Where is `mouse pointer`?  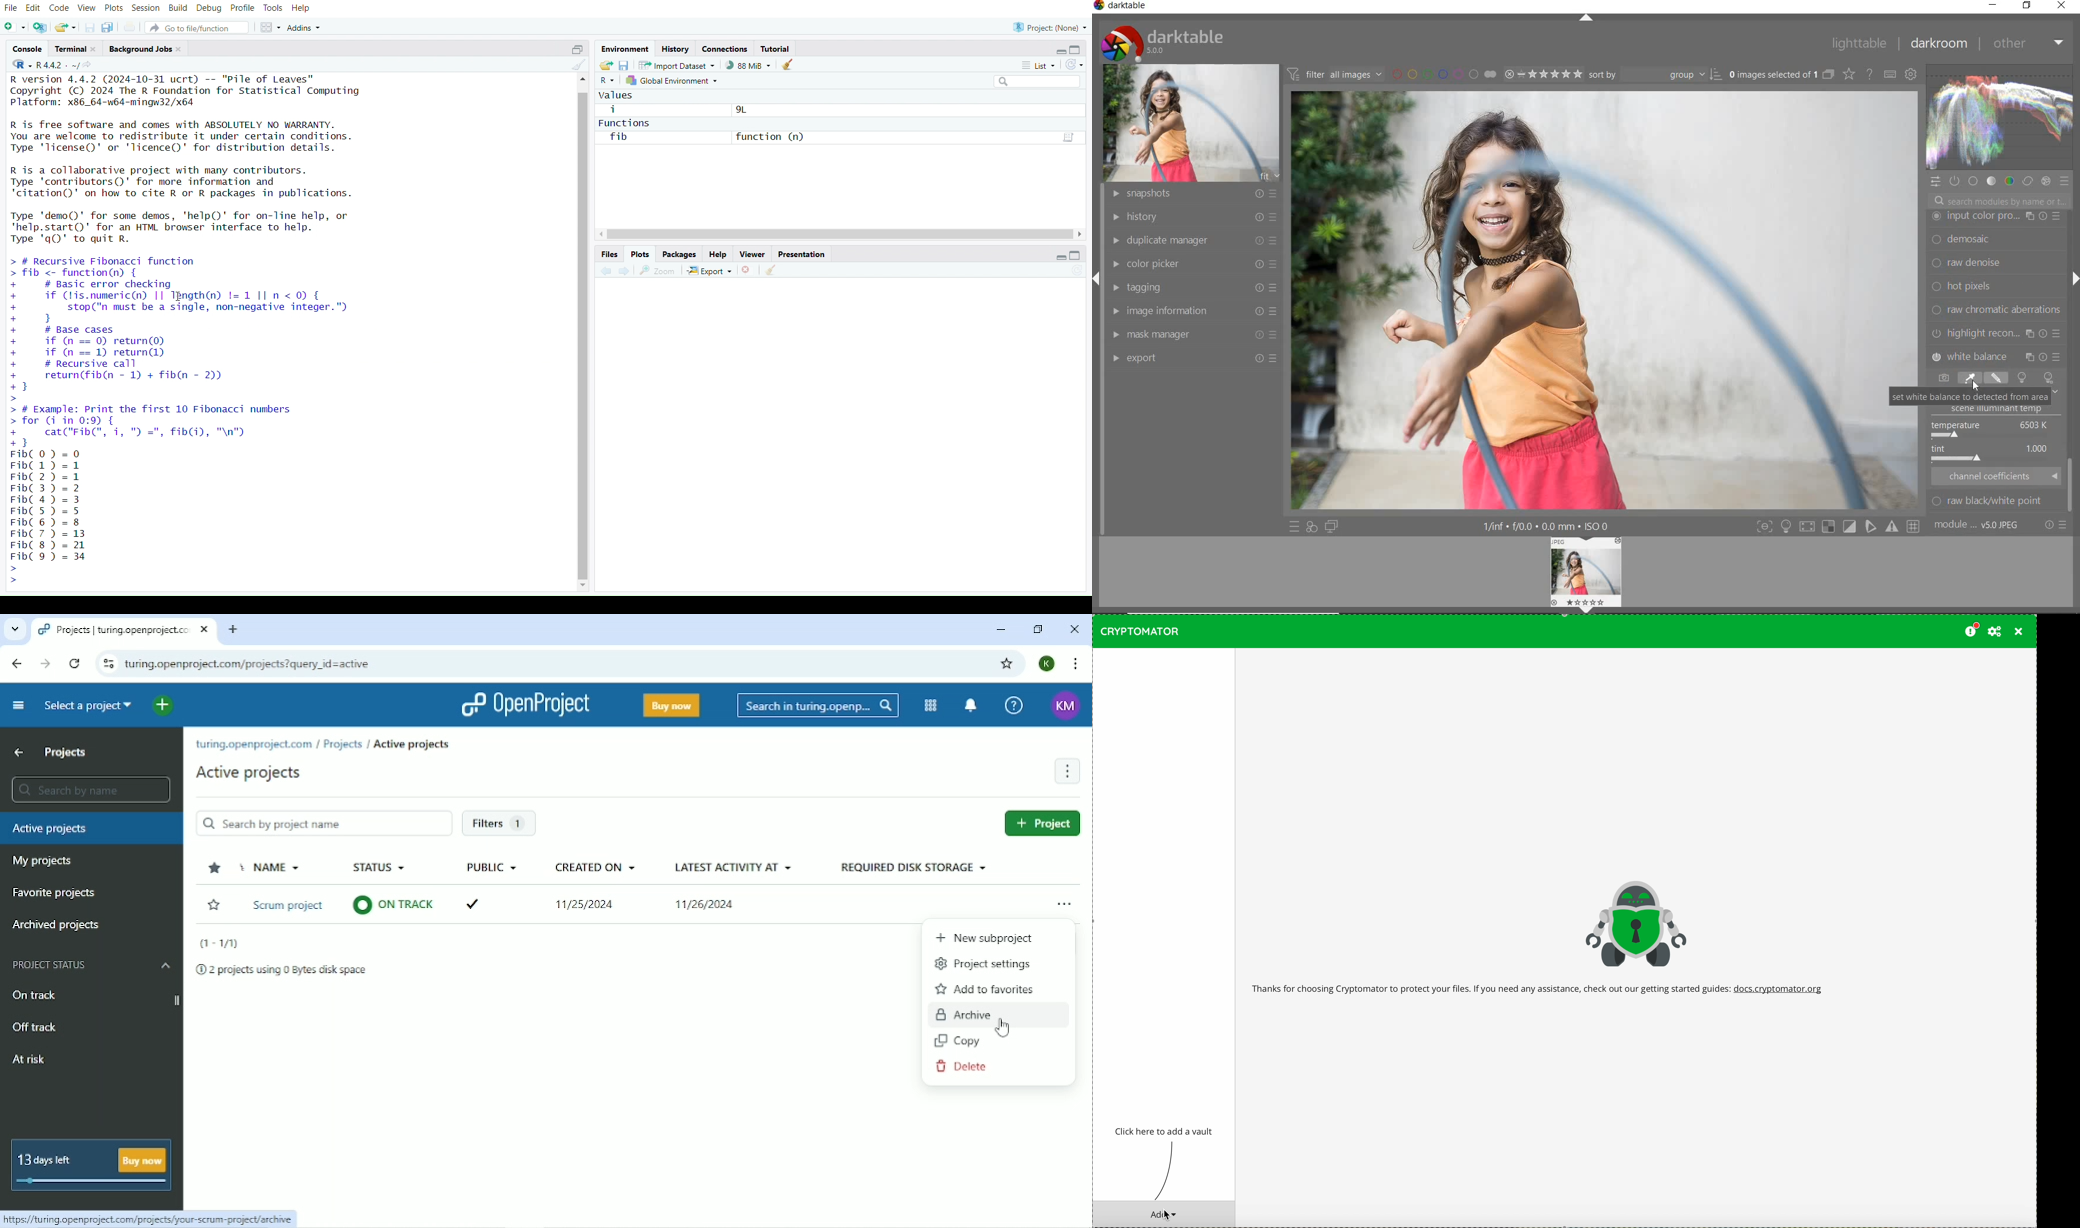
mouse pointer is located at coordinates (1168, 1215).